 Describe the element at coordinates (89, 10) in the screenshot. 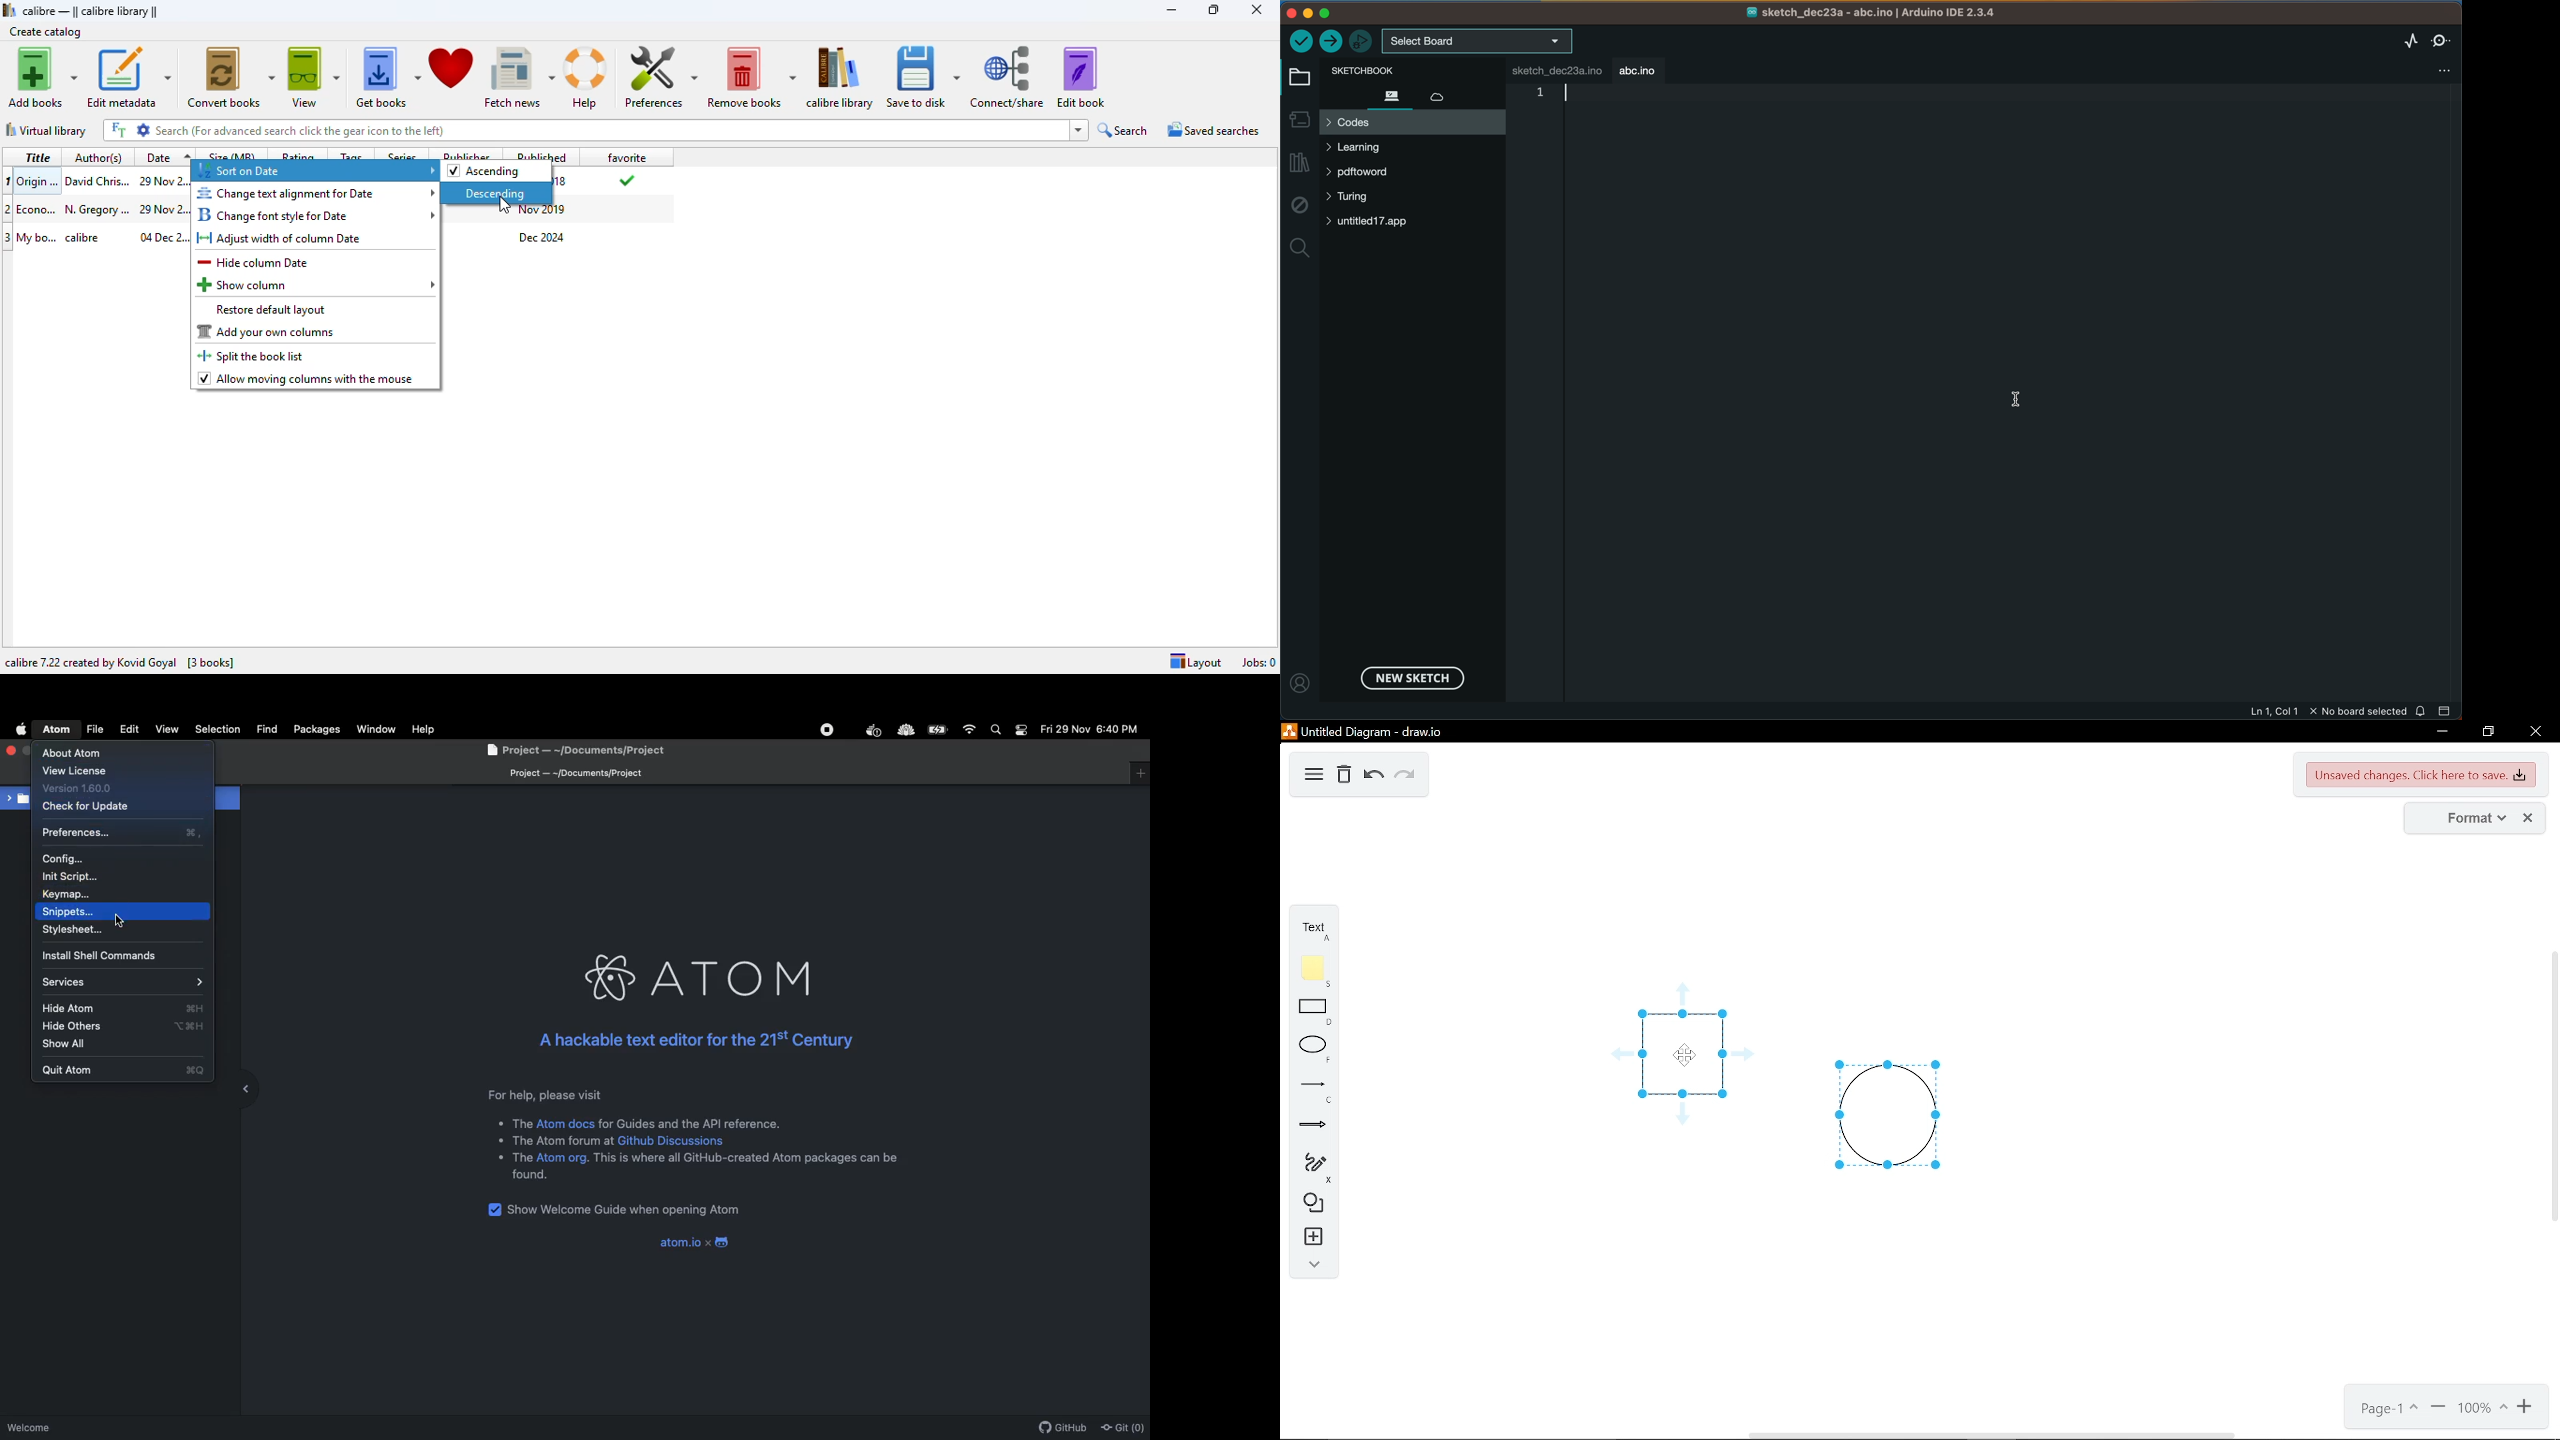

I see `calibre library` at that location.